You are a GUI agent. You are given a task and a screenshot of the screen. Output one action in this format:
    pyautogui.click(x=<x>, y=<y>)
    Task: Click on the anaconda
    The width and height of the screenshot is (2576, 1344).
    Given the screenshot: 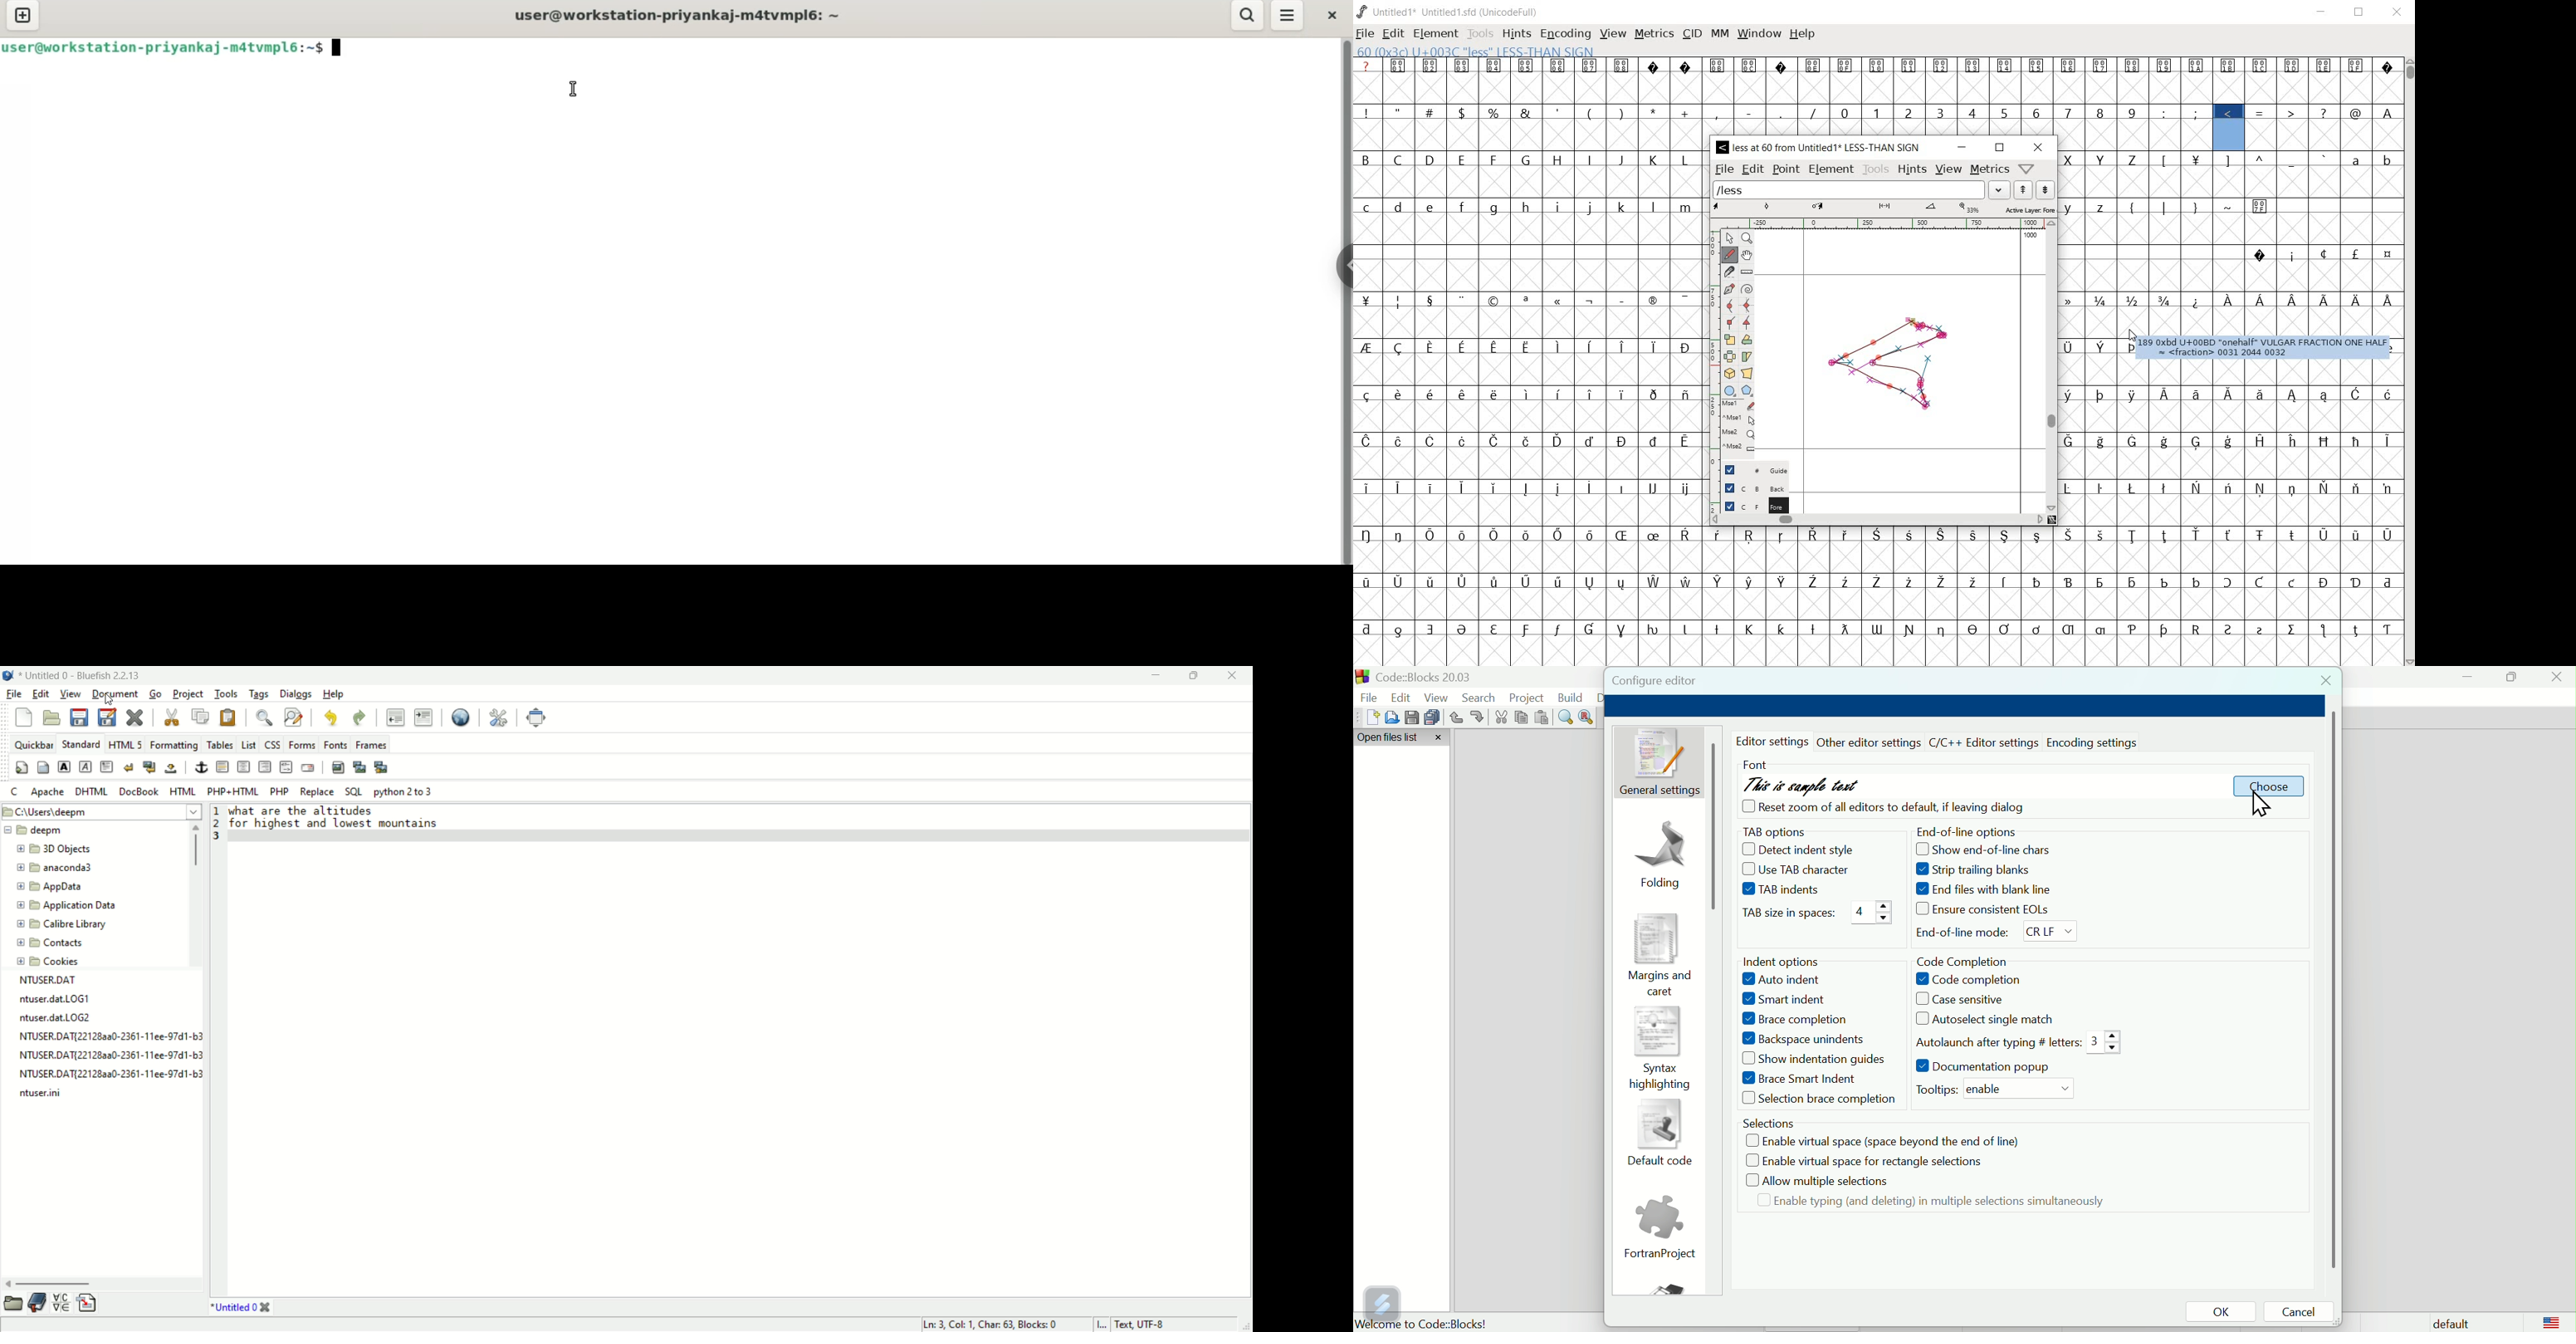 What is the action you would take?
    pyautogui.click(x=59, y=868)
    